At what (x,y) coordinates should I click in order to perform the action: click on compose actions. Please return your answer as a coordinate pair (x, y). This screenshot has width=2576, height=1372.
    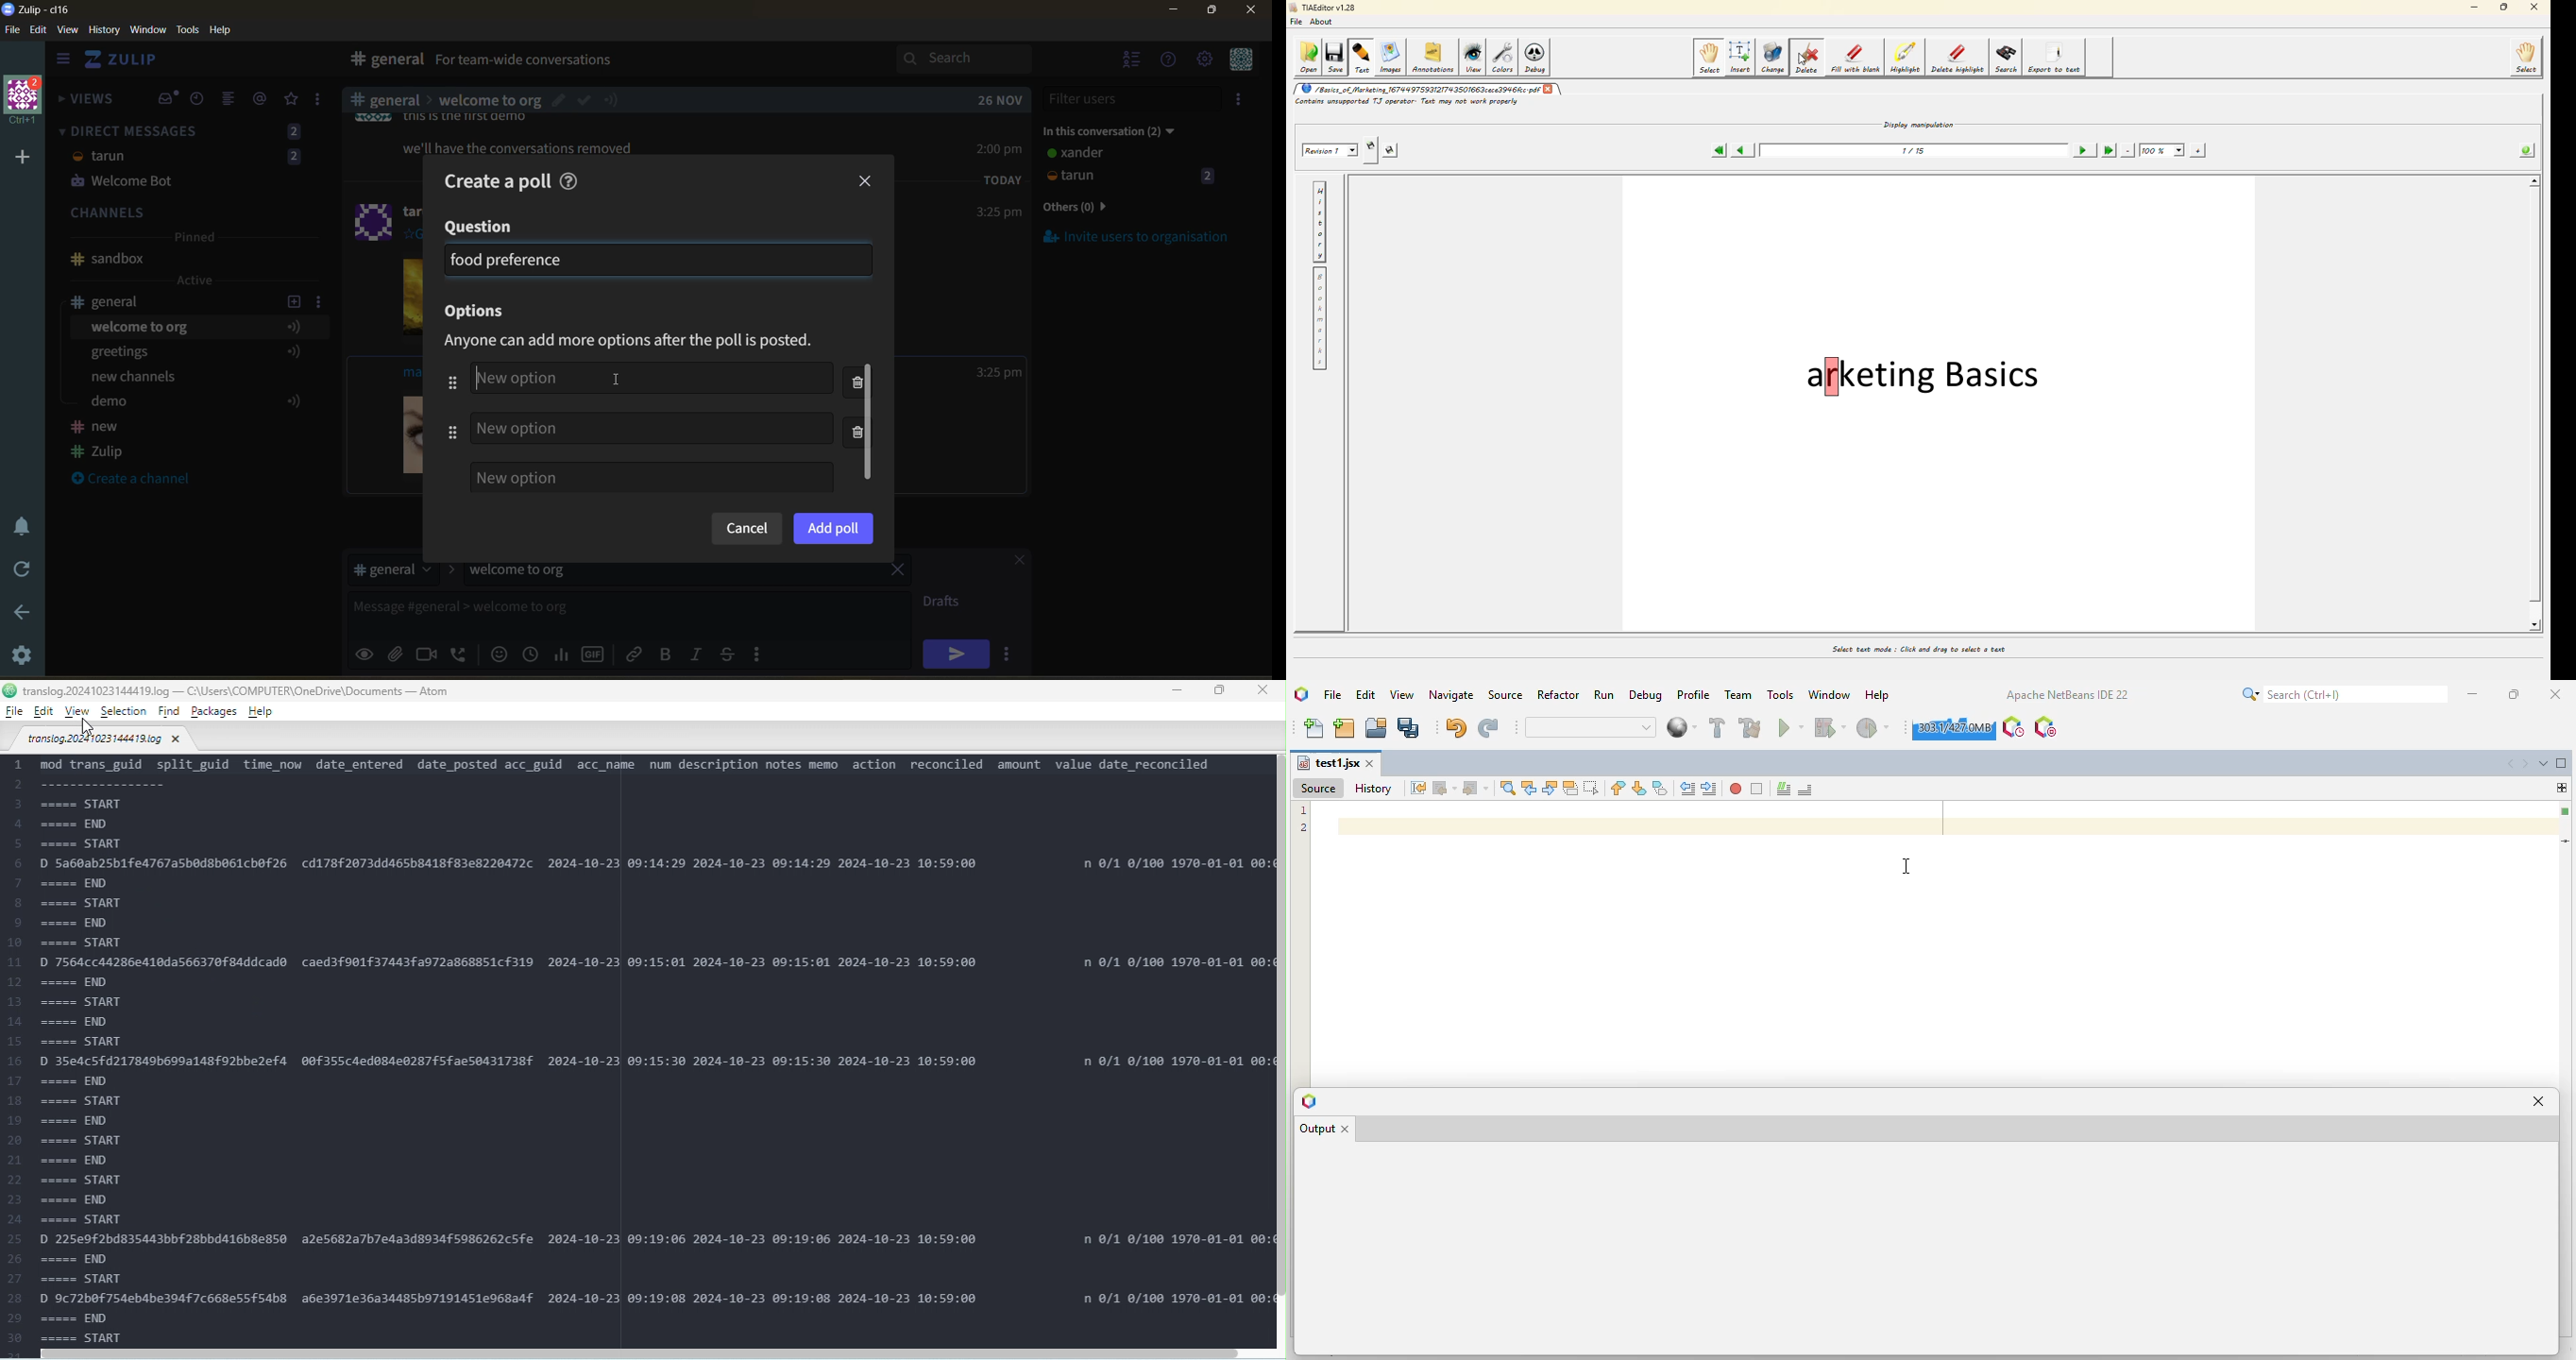
    Looking at the image, I should click on (762, 653).